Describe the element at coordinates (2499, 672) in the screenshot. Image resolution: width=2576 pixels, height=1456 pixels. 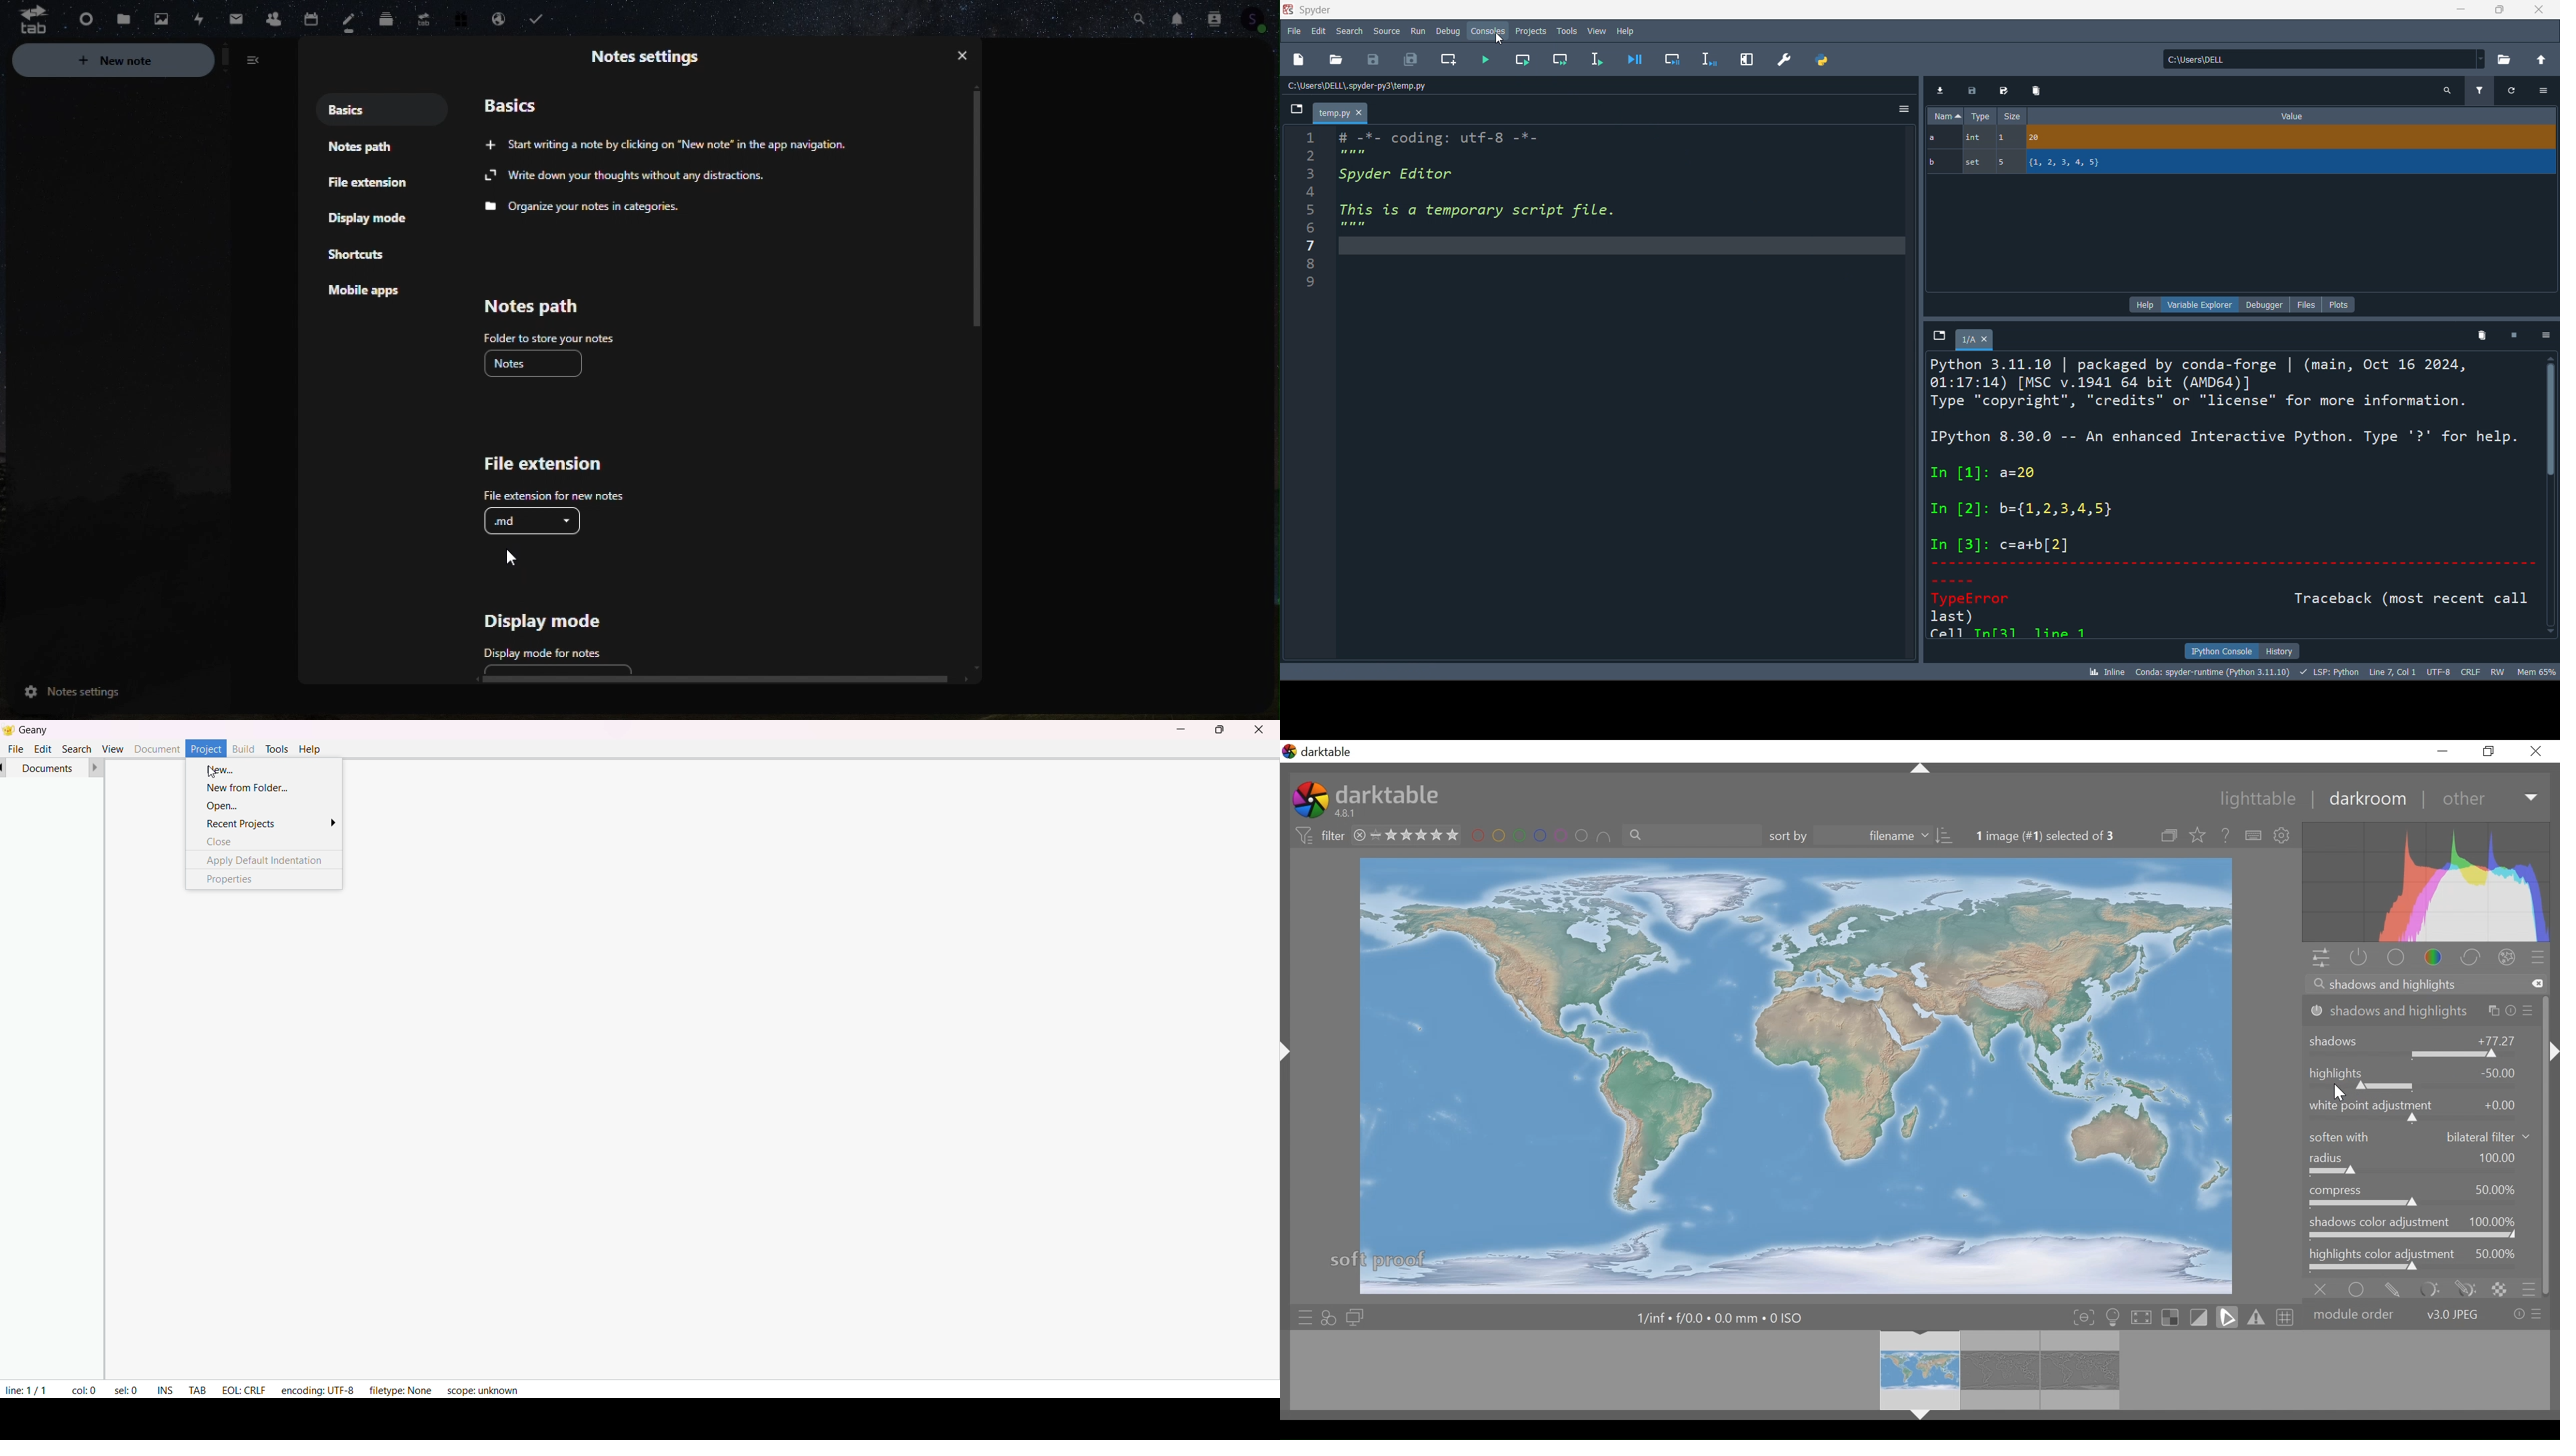
I see `RW` at that location.